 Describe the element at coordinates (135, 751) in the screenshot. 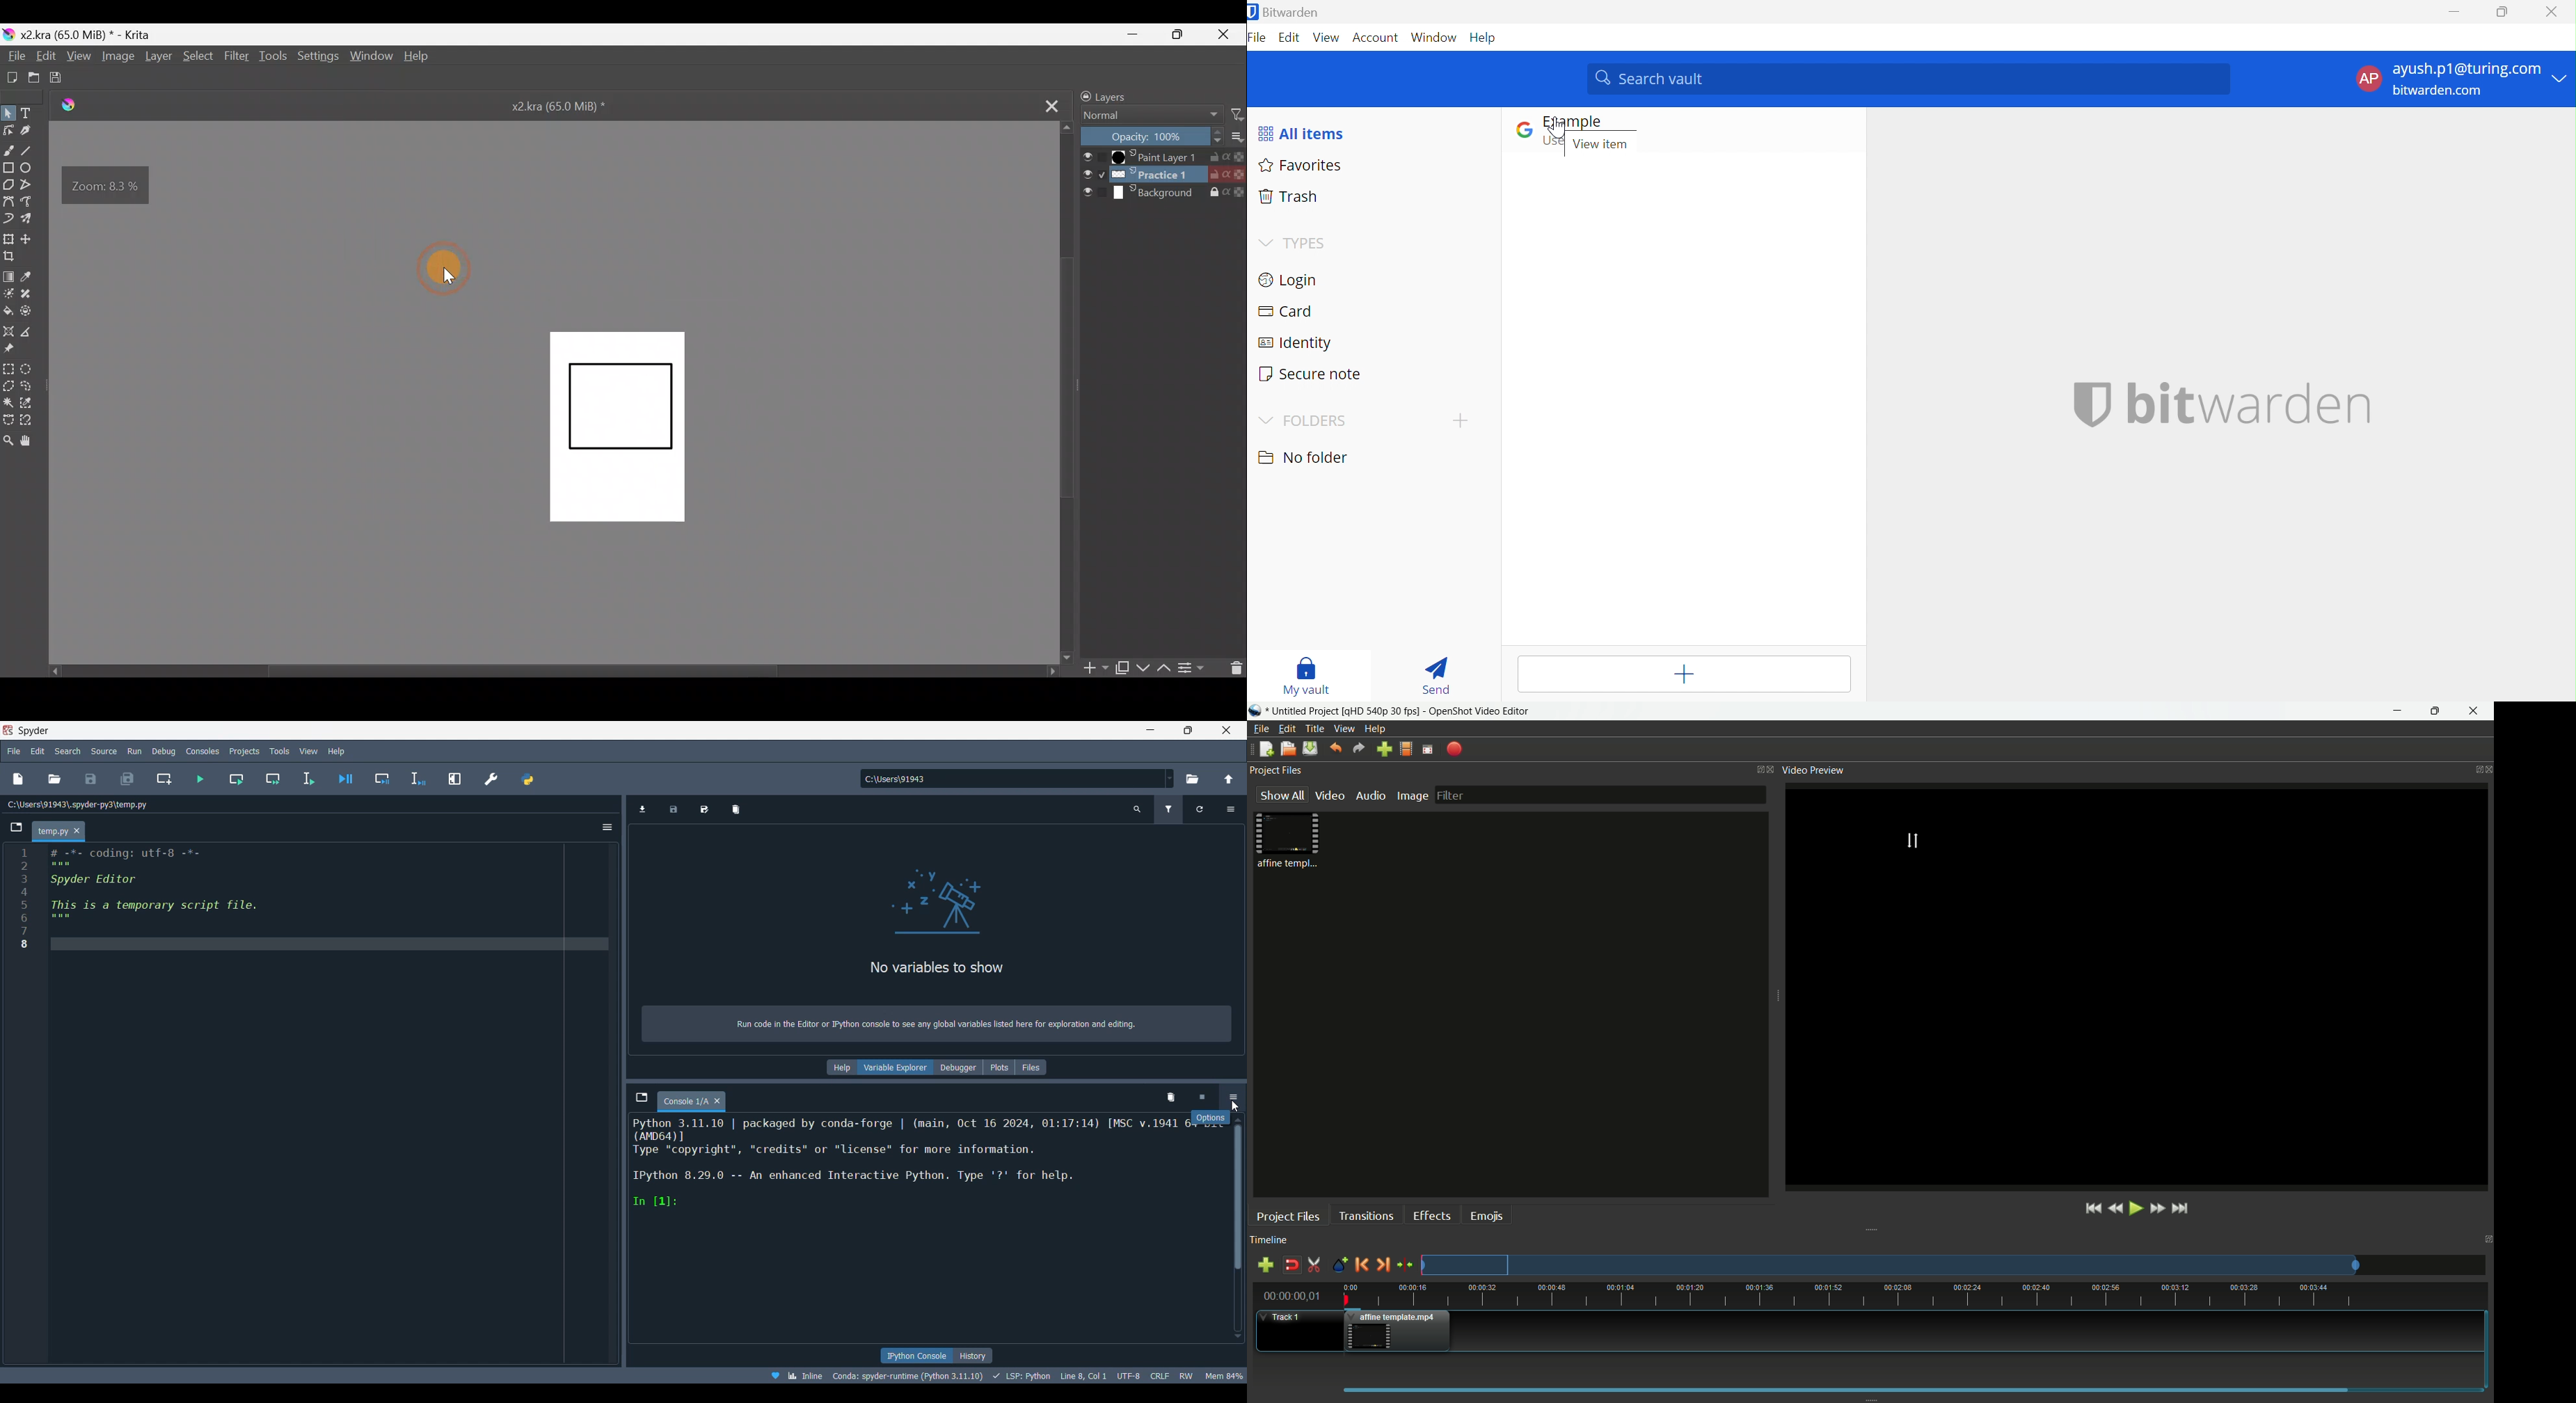

I see `Run menu` at that location.